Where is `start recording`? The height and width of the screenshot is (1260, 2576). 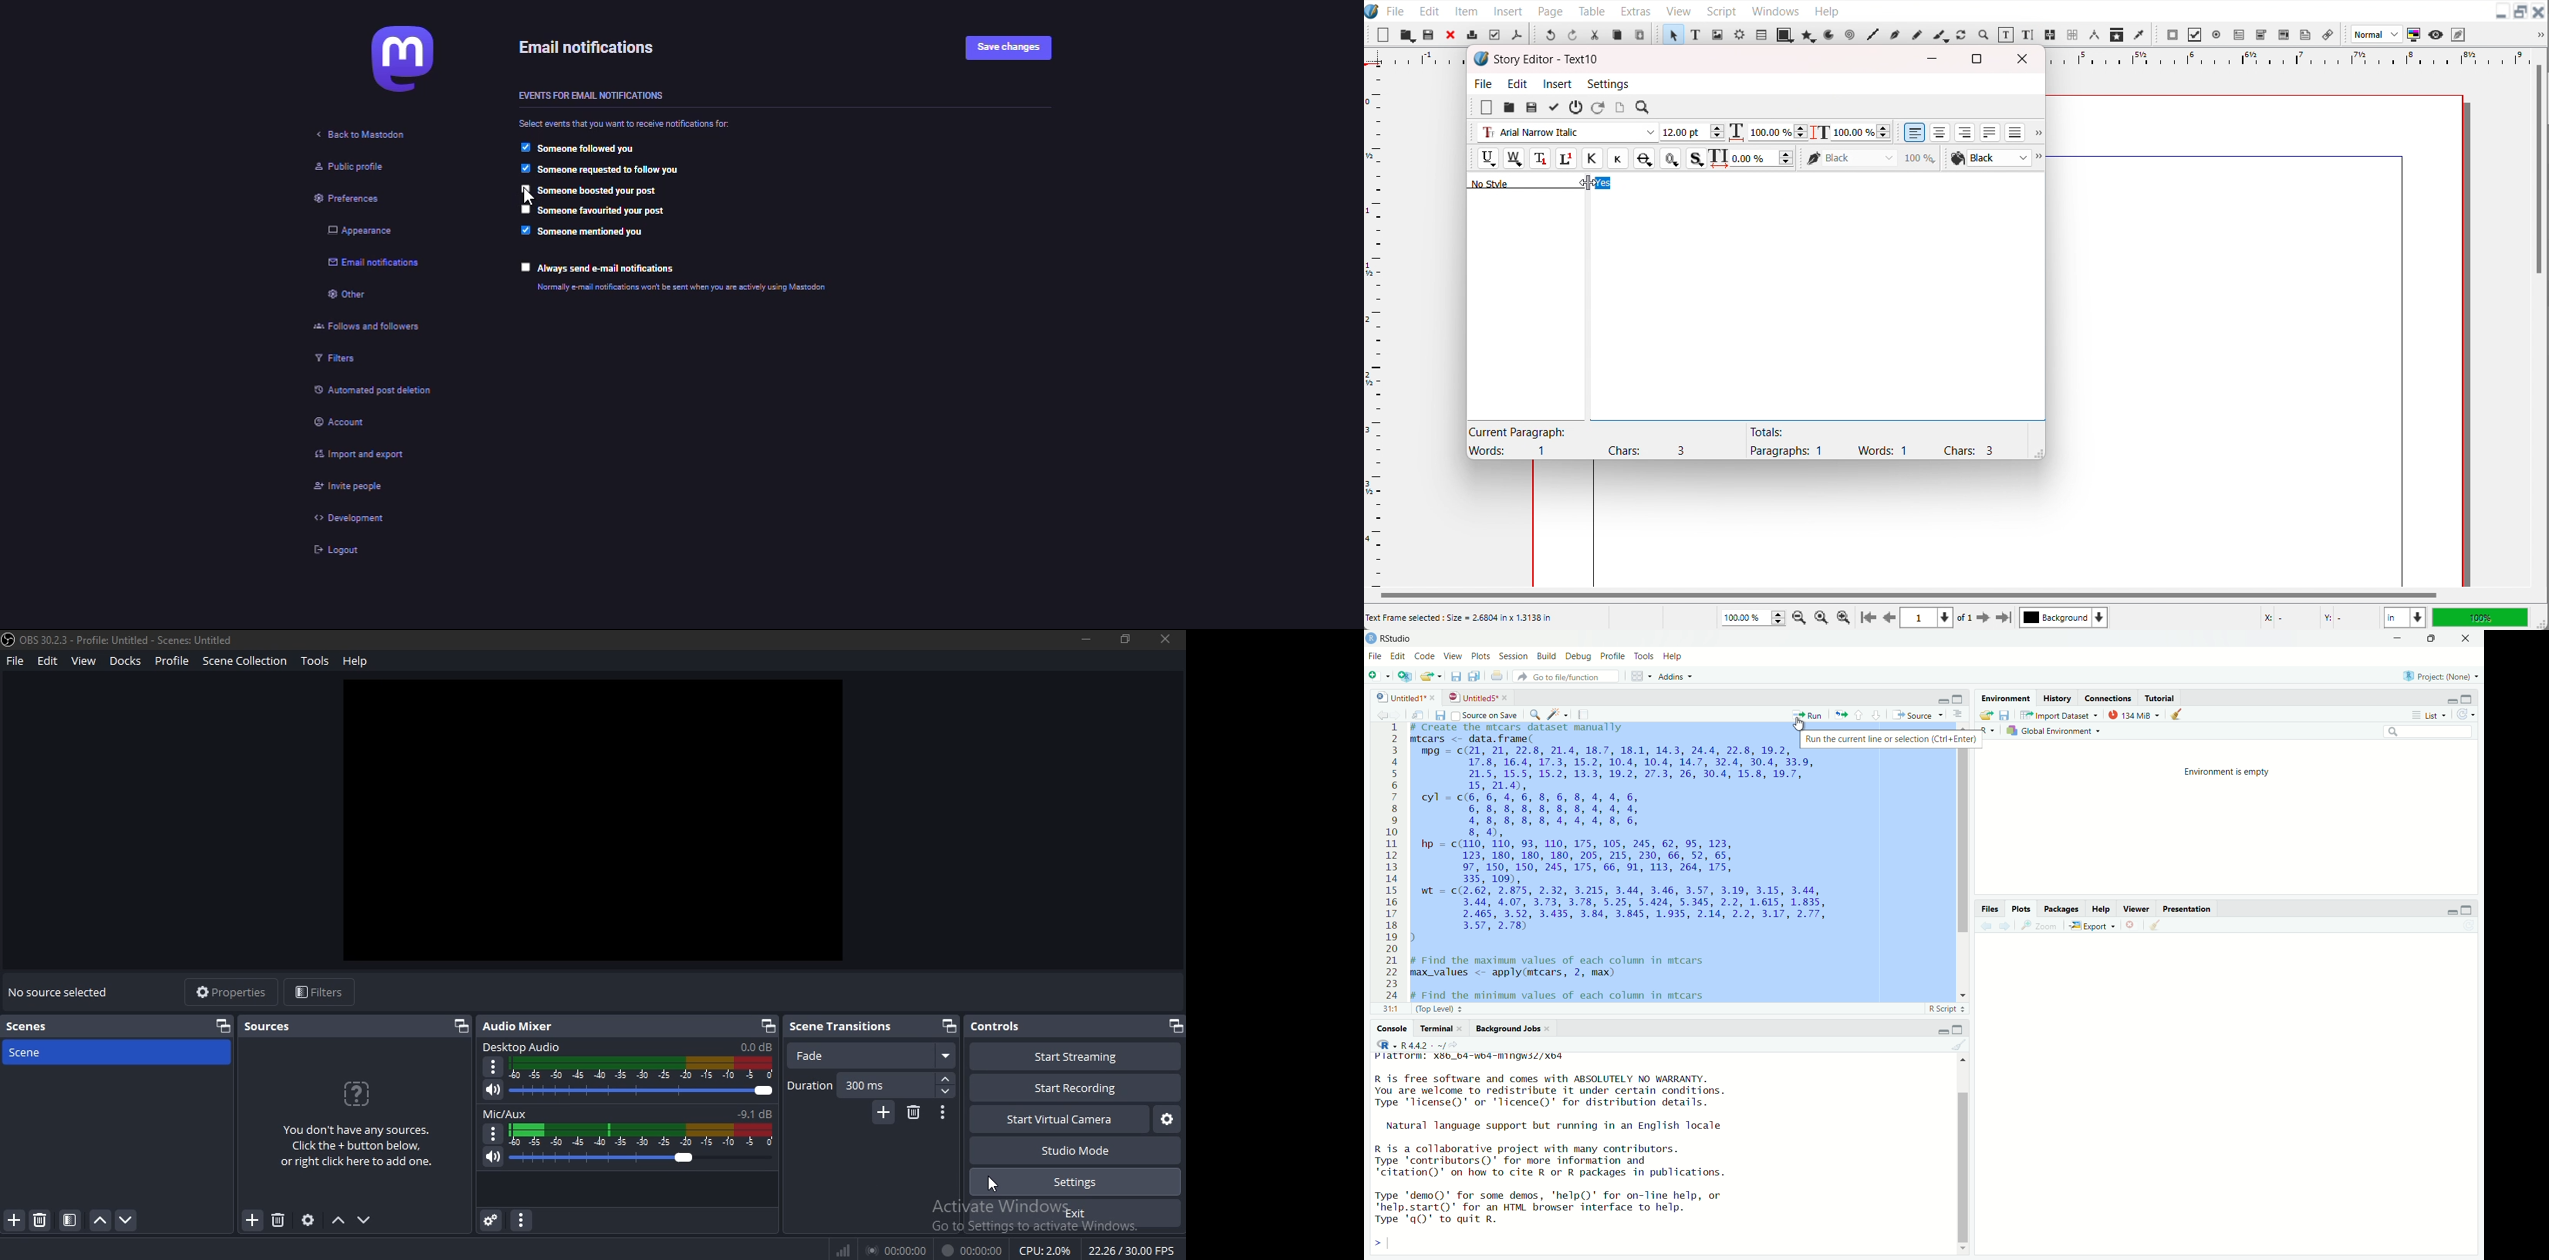 start recording is located at coordinates (1071, 1086).